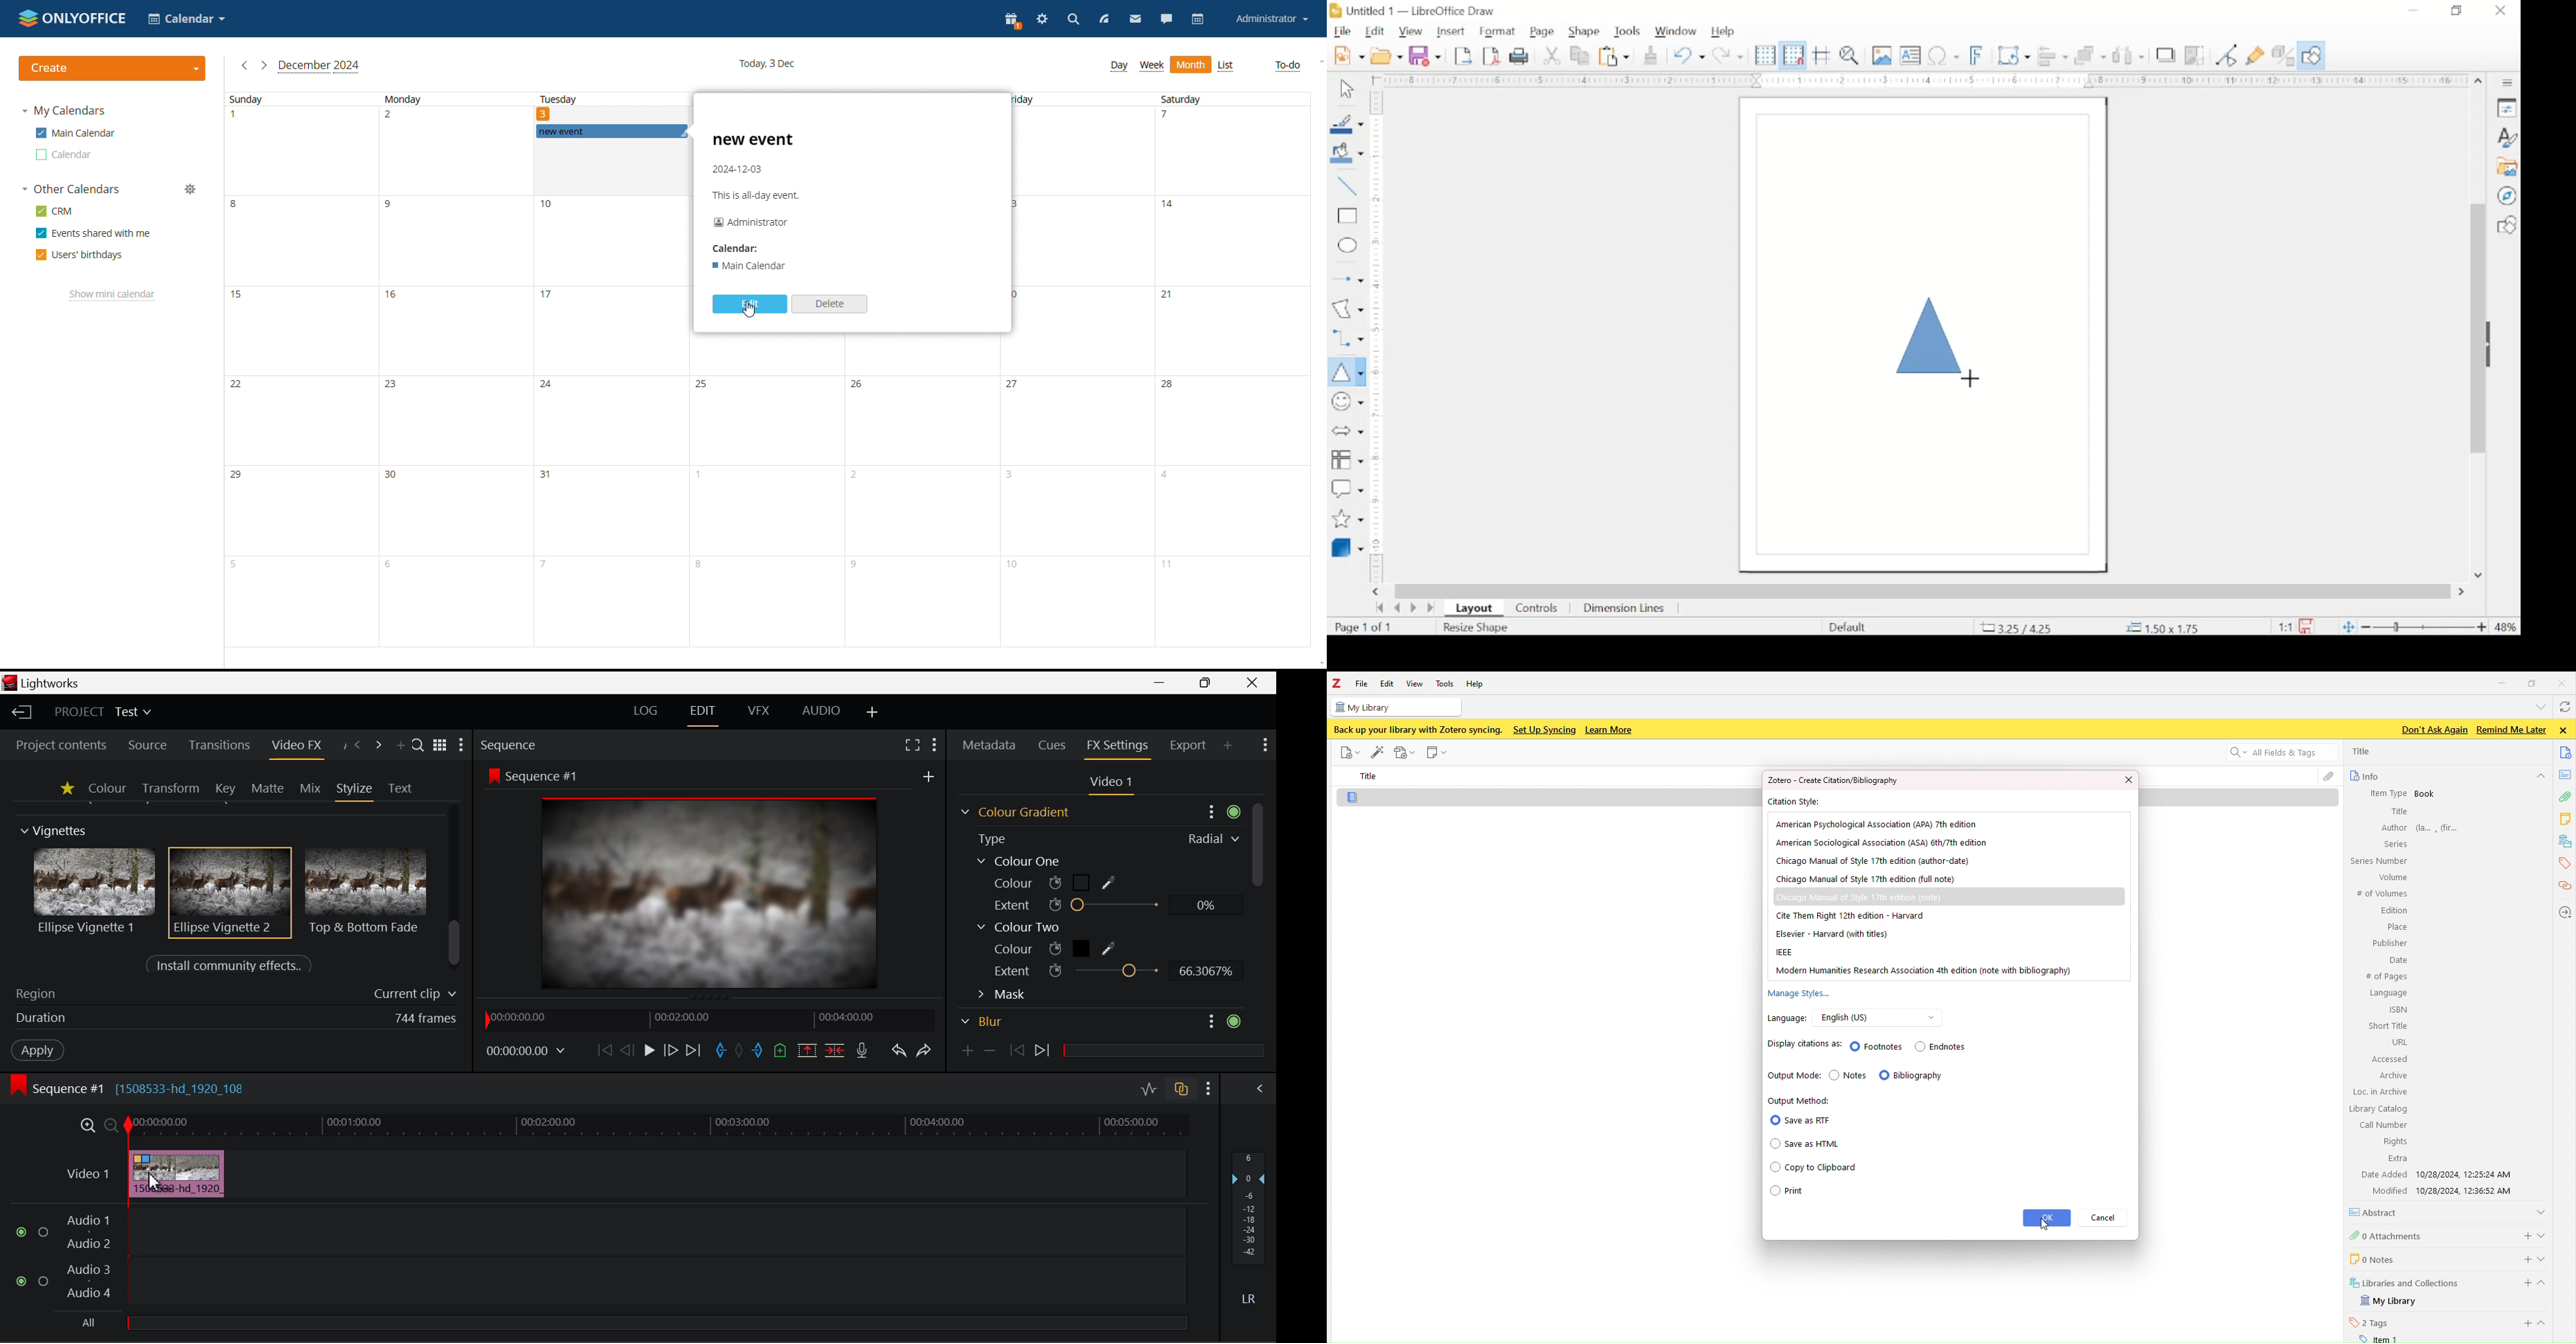  I want to click on Toggle list & title view, so click(440, 747).